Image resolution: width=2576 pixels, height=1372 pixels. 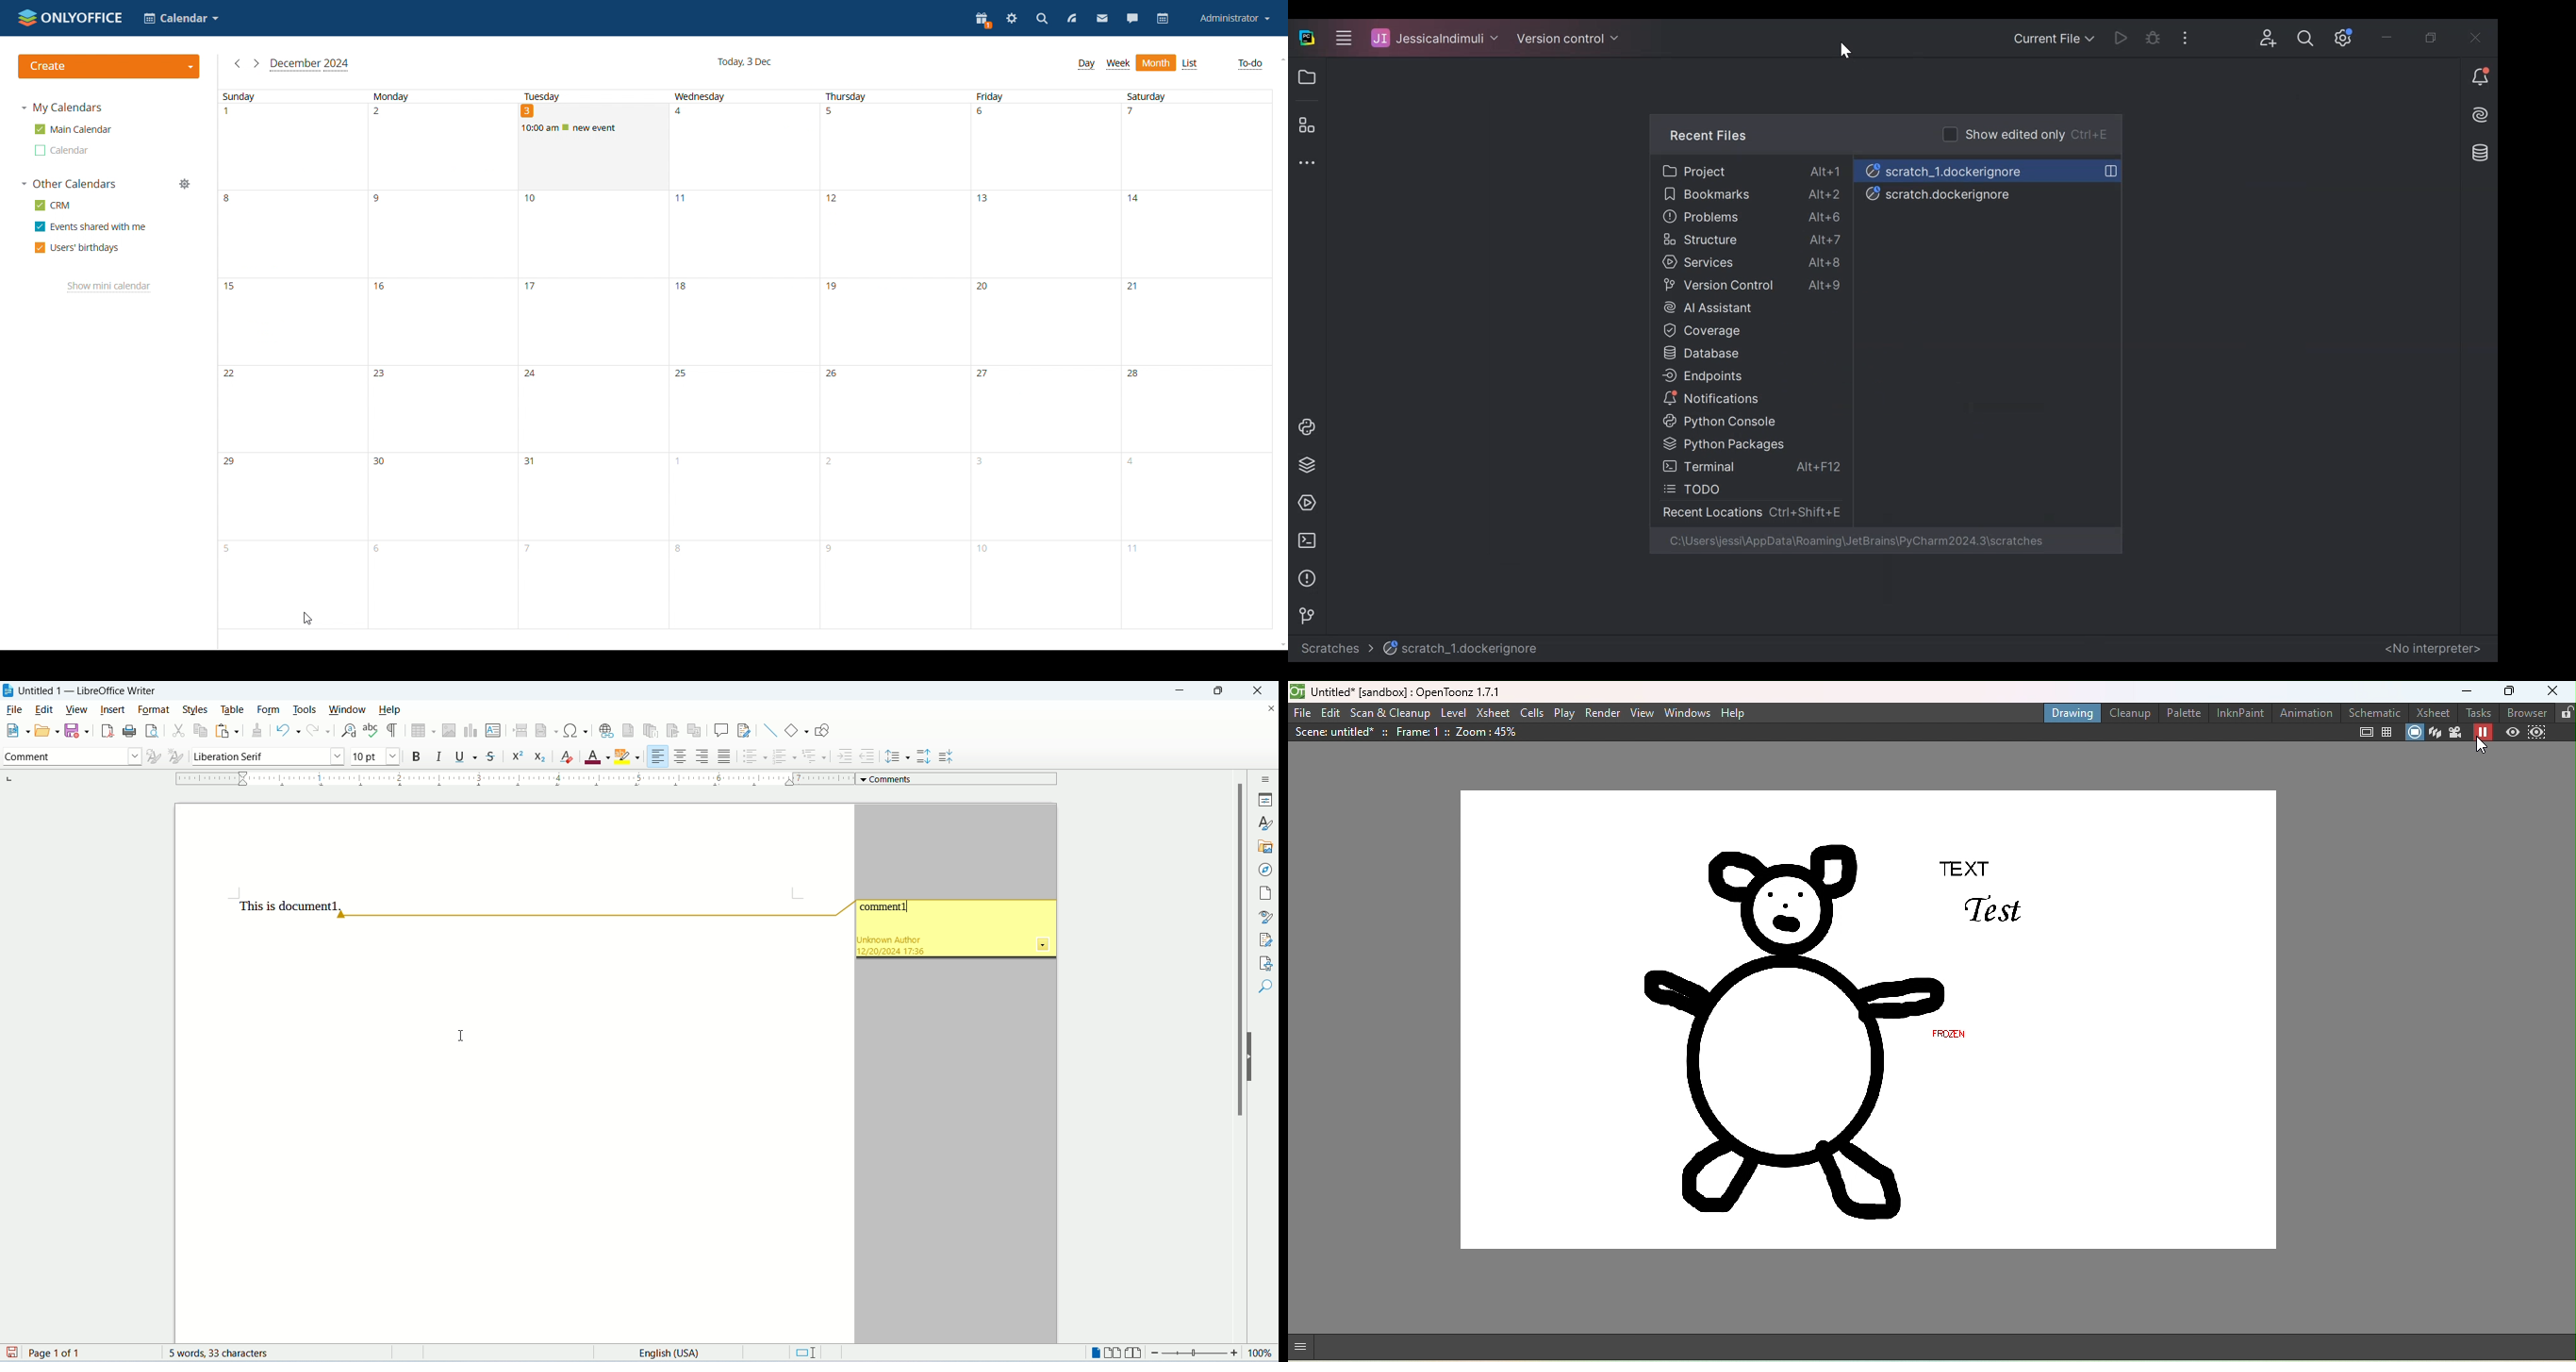 I want to click on undo, so click(x=288, y=733).